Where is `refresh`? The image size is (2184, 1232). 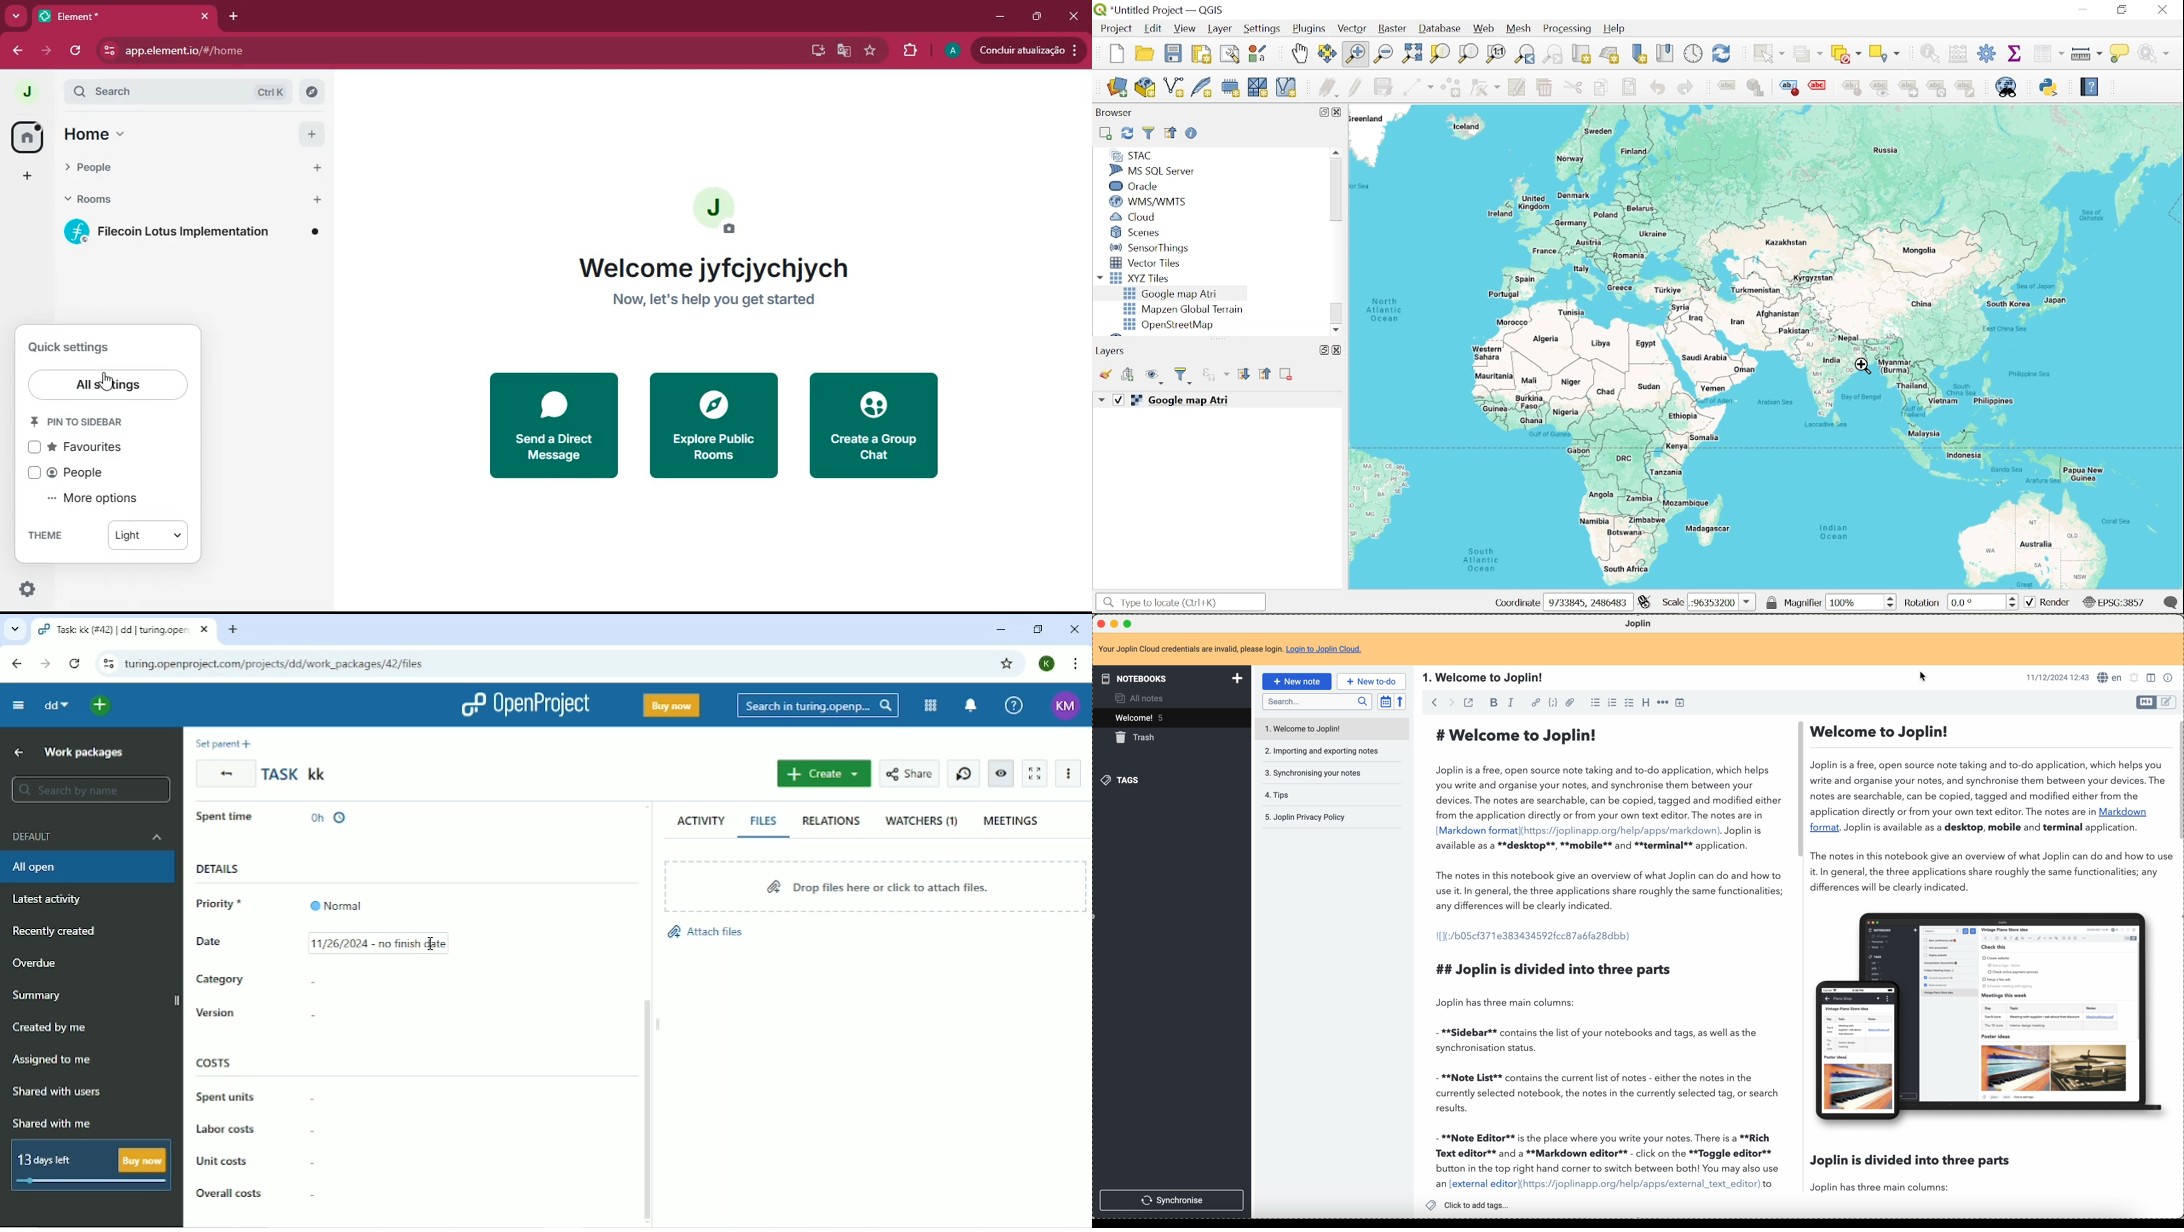 refresh is located at coordinates (77, 51).